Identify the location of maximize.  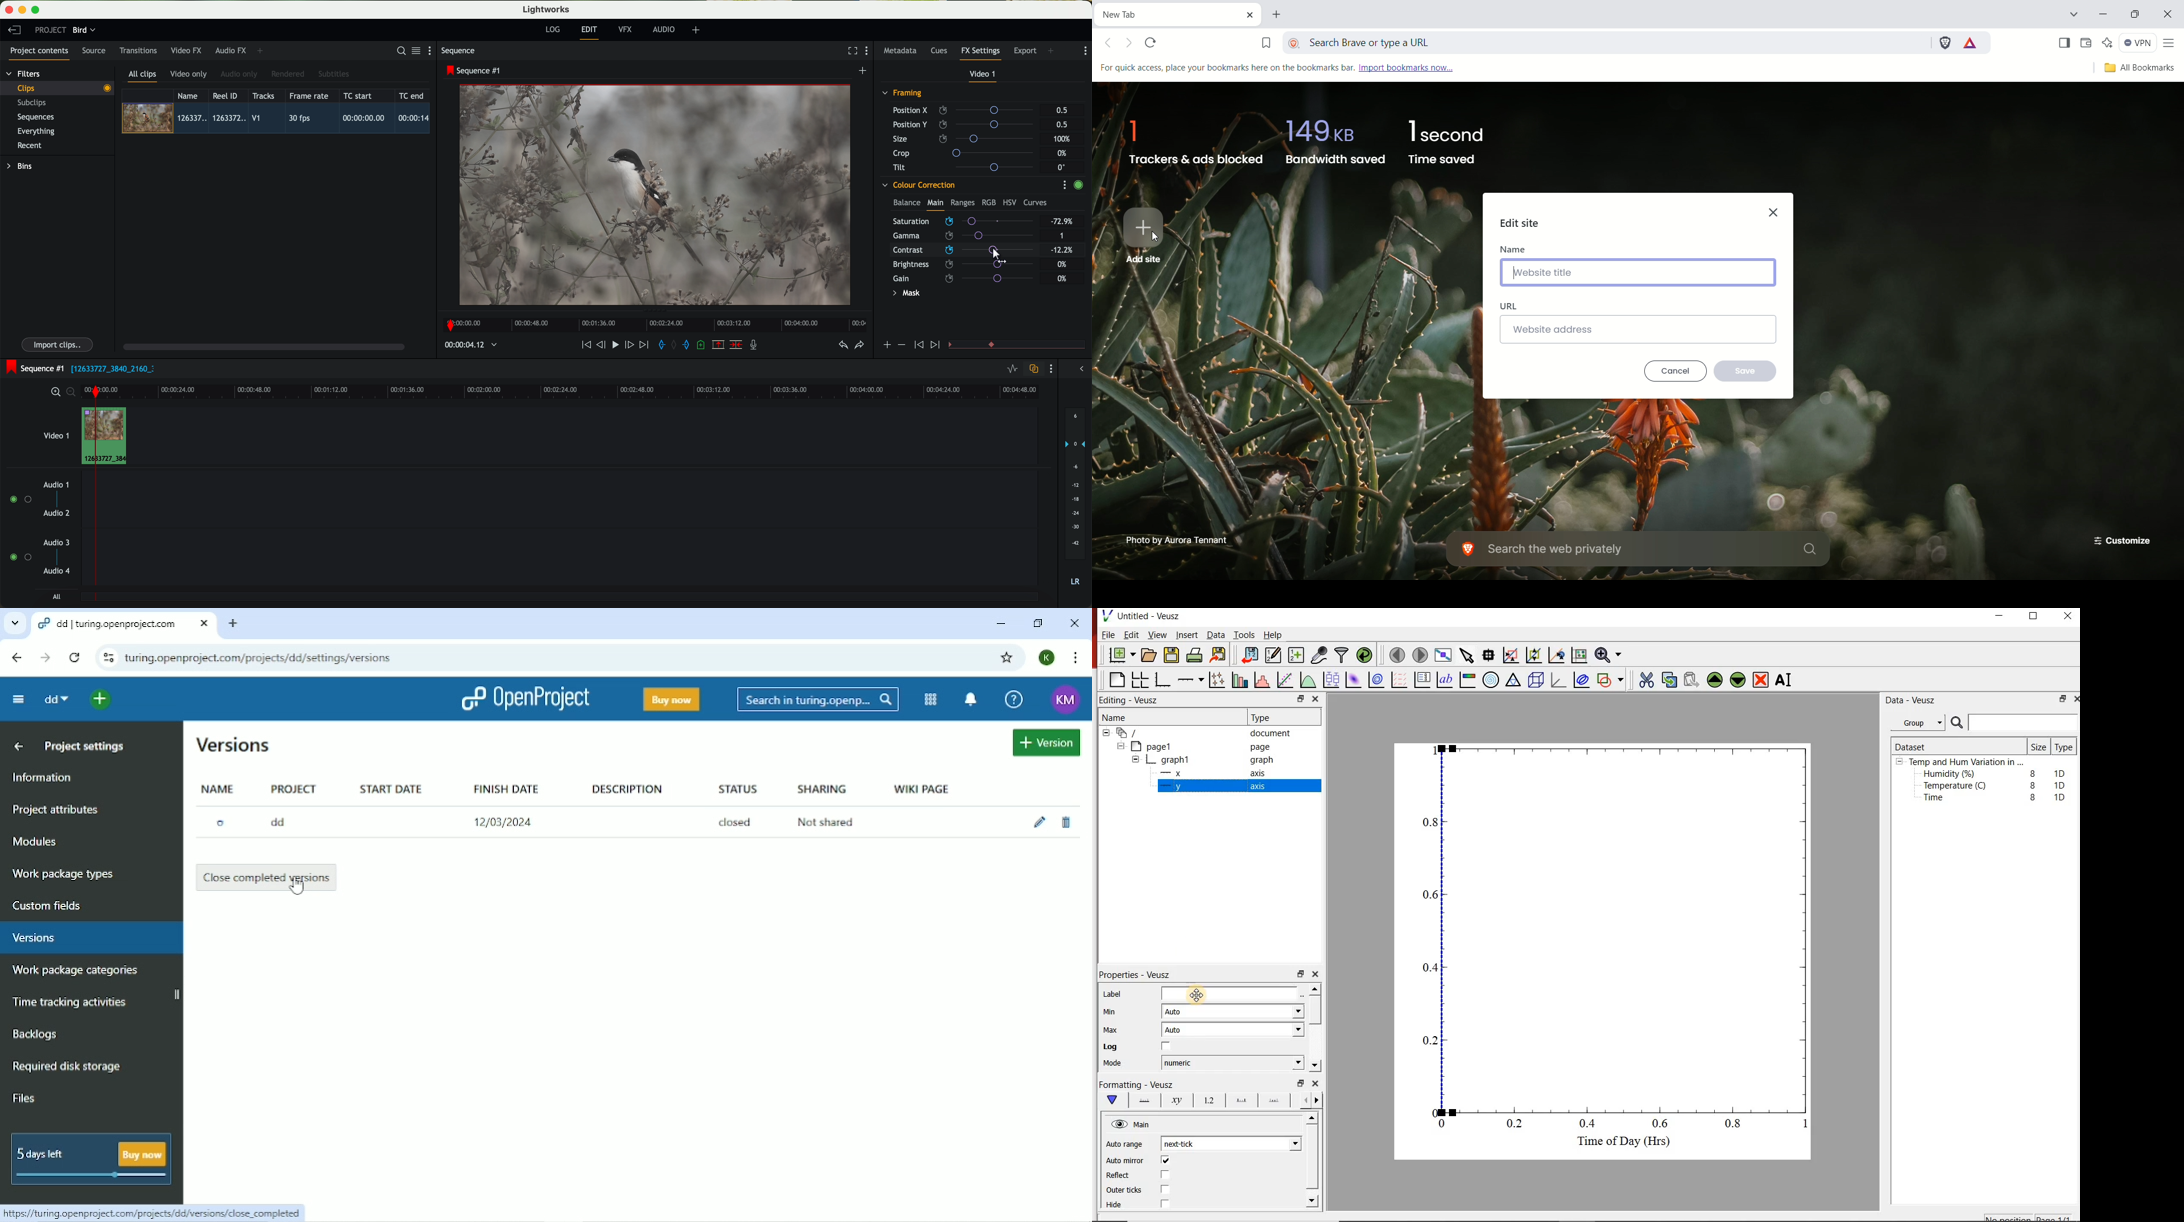
(2039, 616).